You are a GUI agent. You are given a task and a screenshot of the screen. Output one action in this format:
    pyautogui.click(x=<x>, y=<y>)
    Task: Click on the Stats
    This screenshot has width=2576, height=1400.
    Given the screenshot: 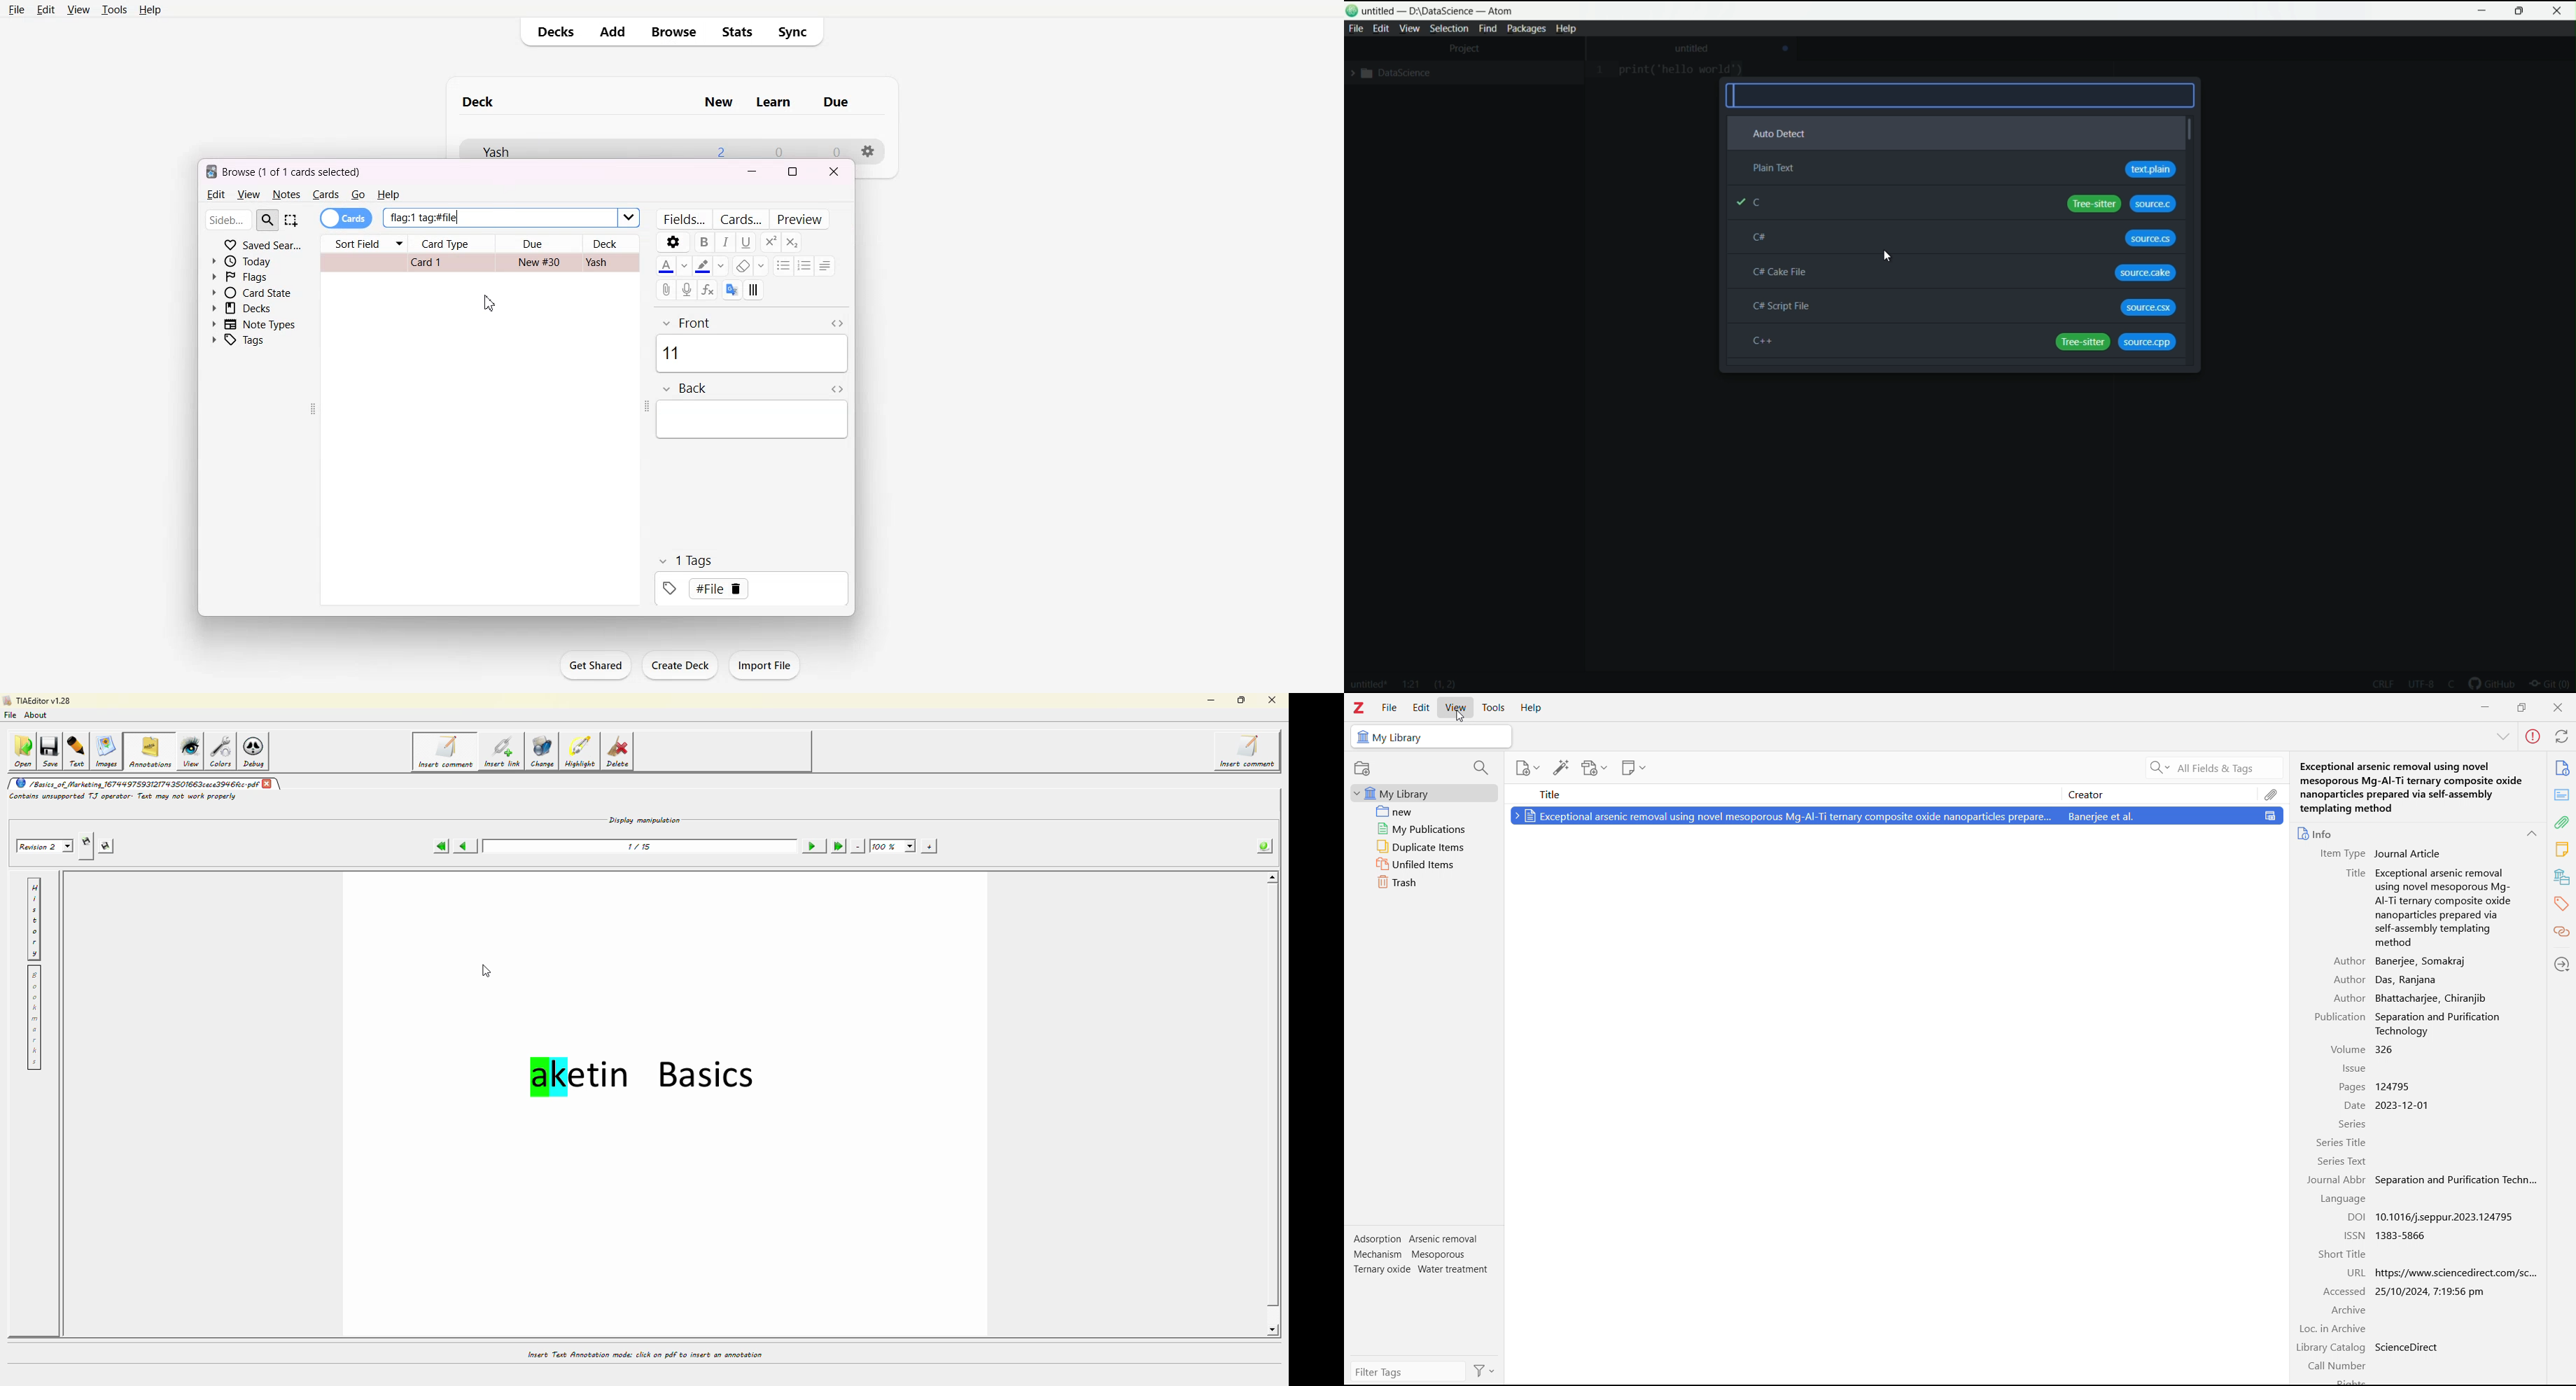 What is the action you would take?
    pyautogui.click(x=736, y=32)
    